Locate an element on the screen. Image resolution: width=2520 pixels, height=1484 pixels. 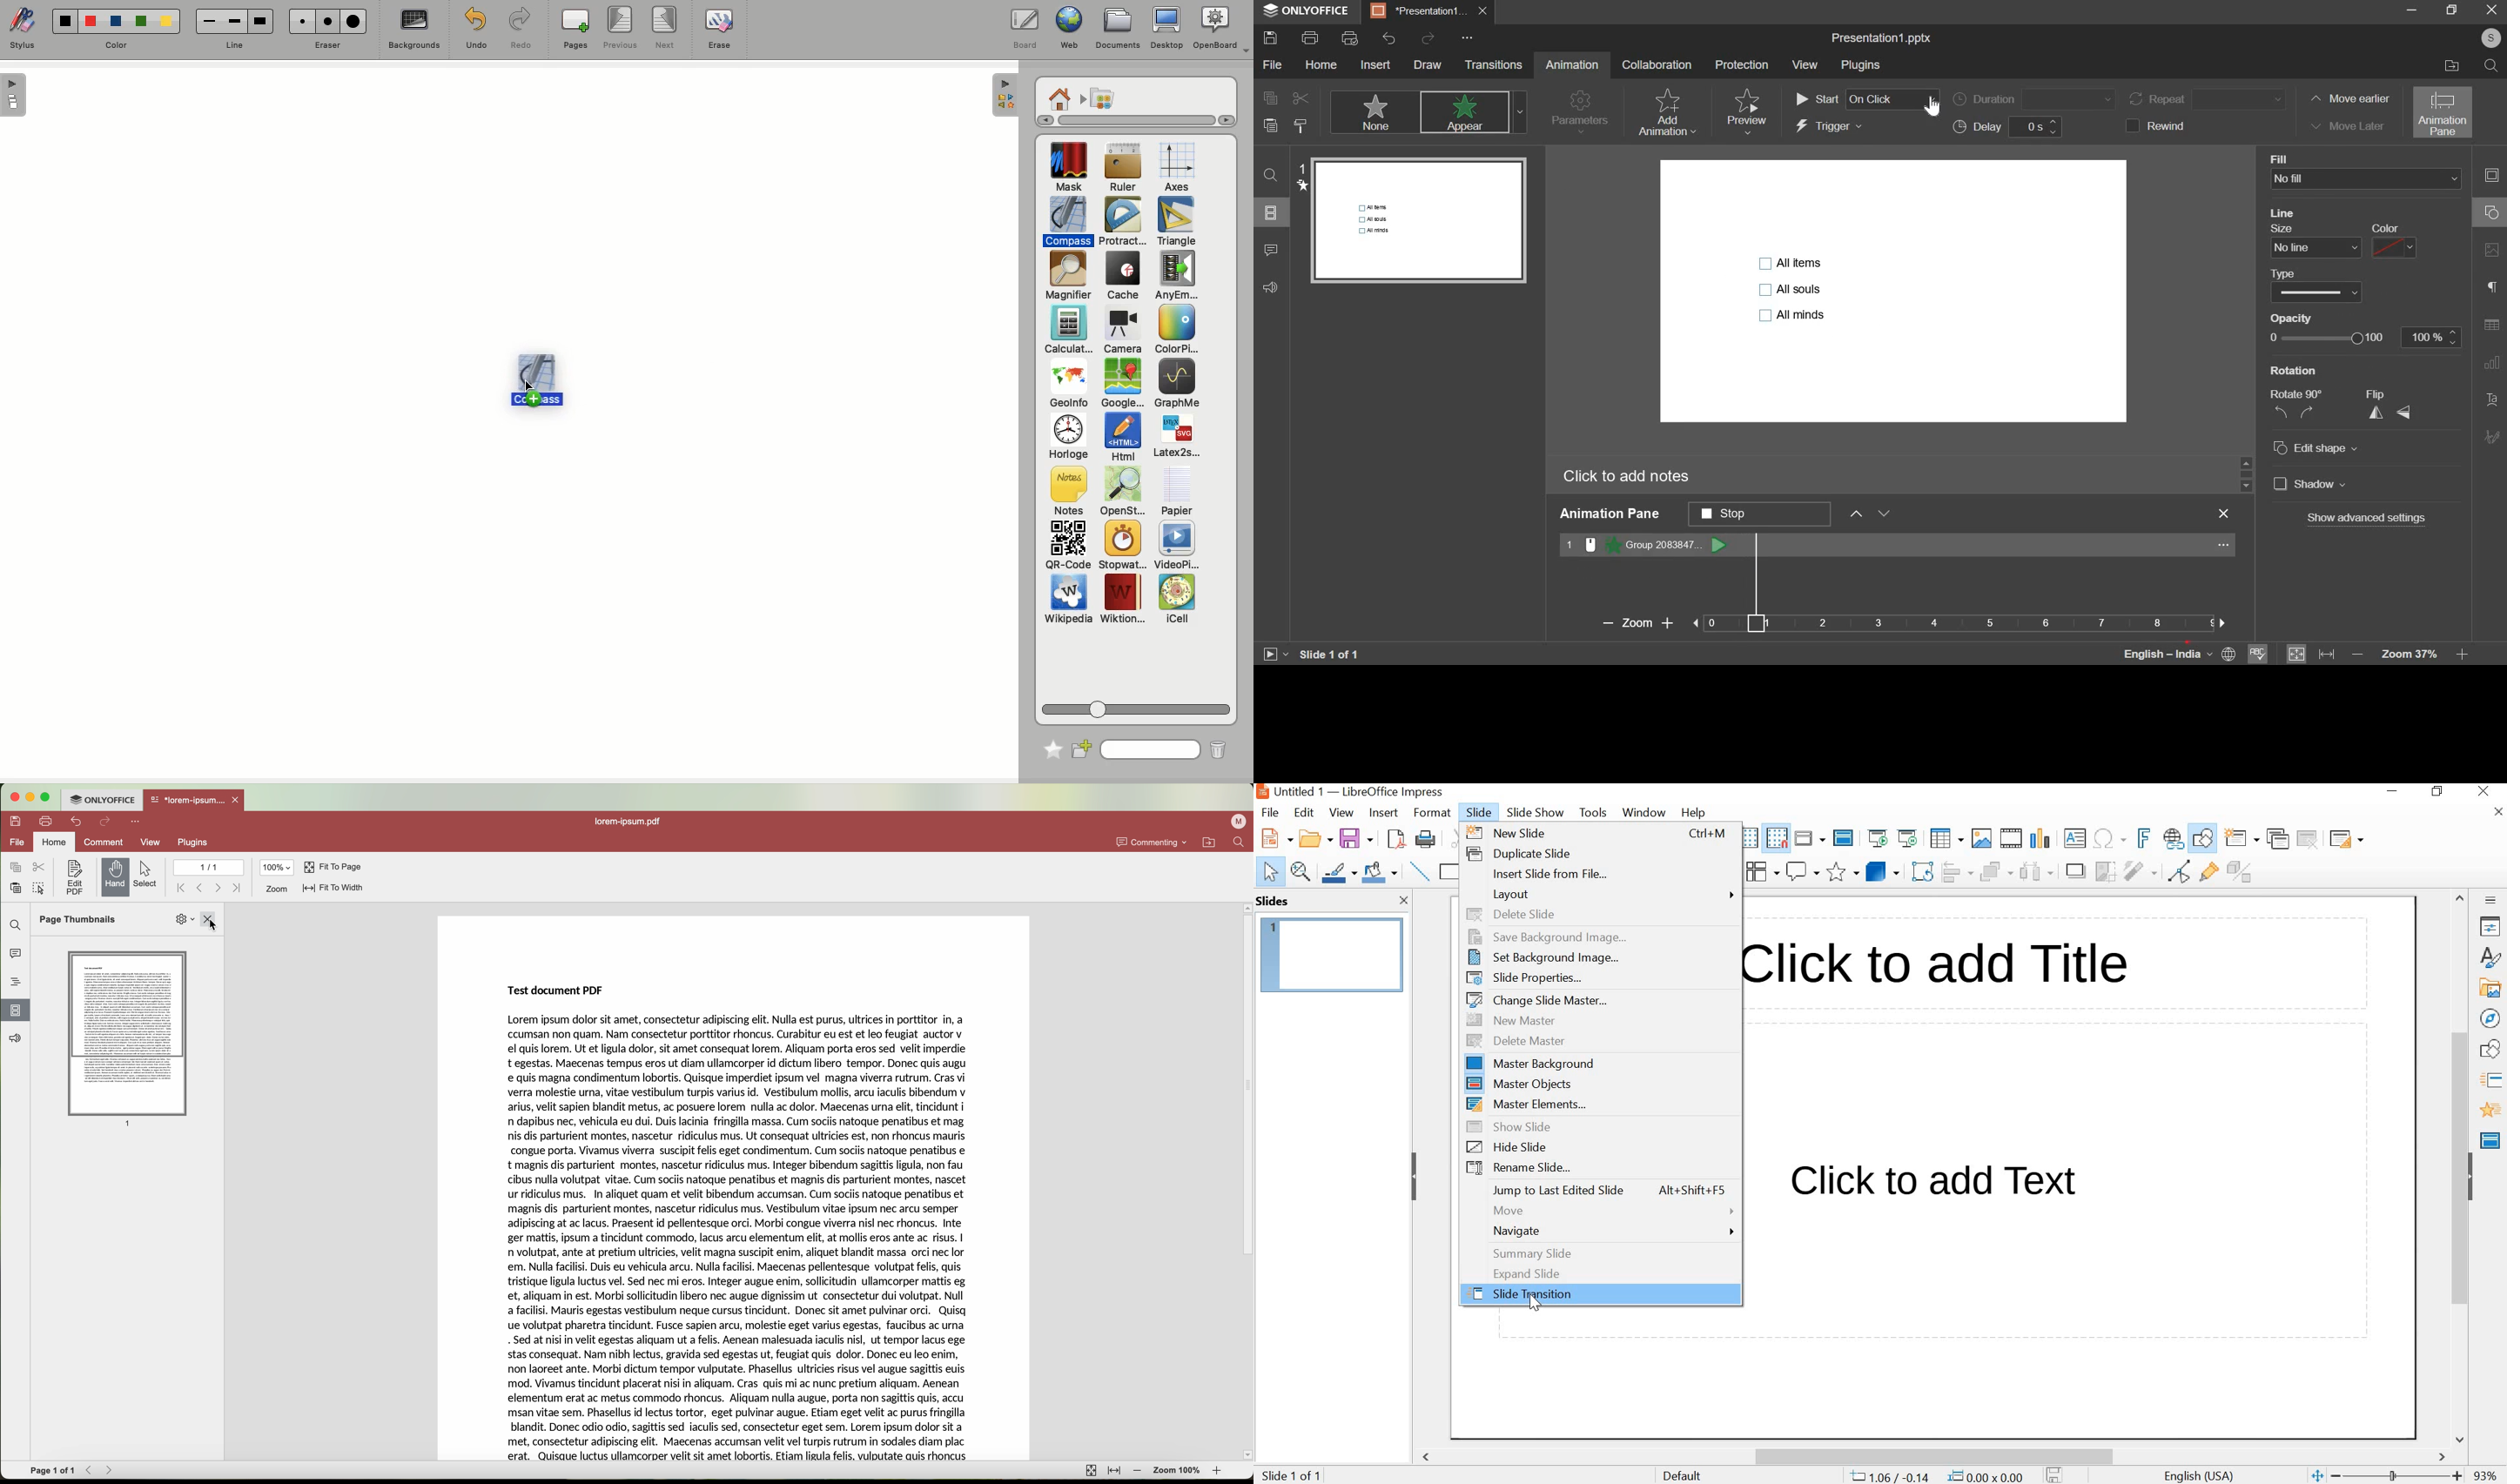
animation is located at coordinates (1572, 64).